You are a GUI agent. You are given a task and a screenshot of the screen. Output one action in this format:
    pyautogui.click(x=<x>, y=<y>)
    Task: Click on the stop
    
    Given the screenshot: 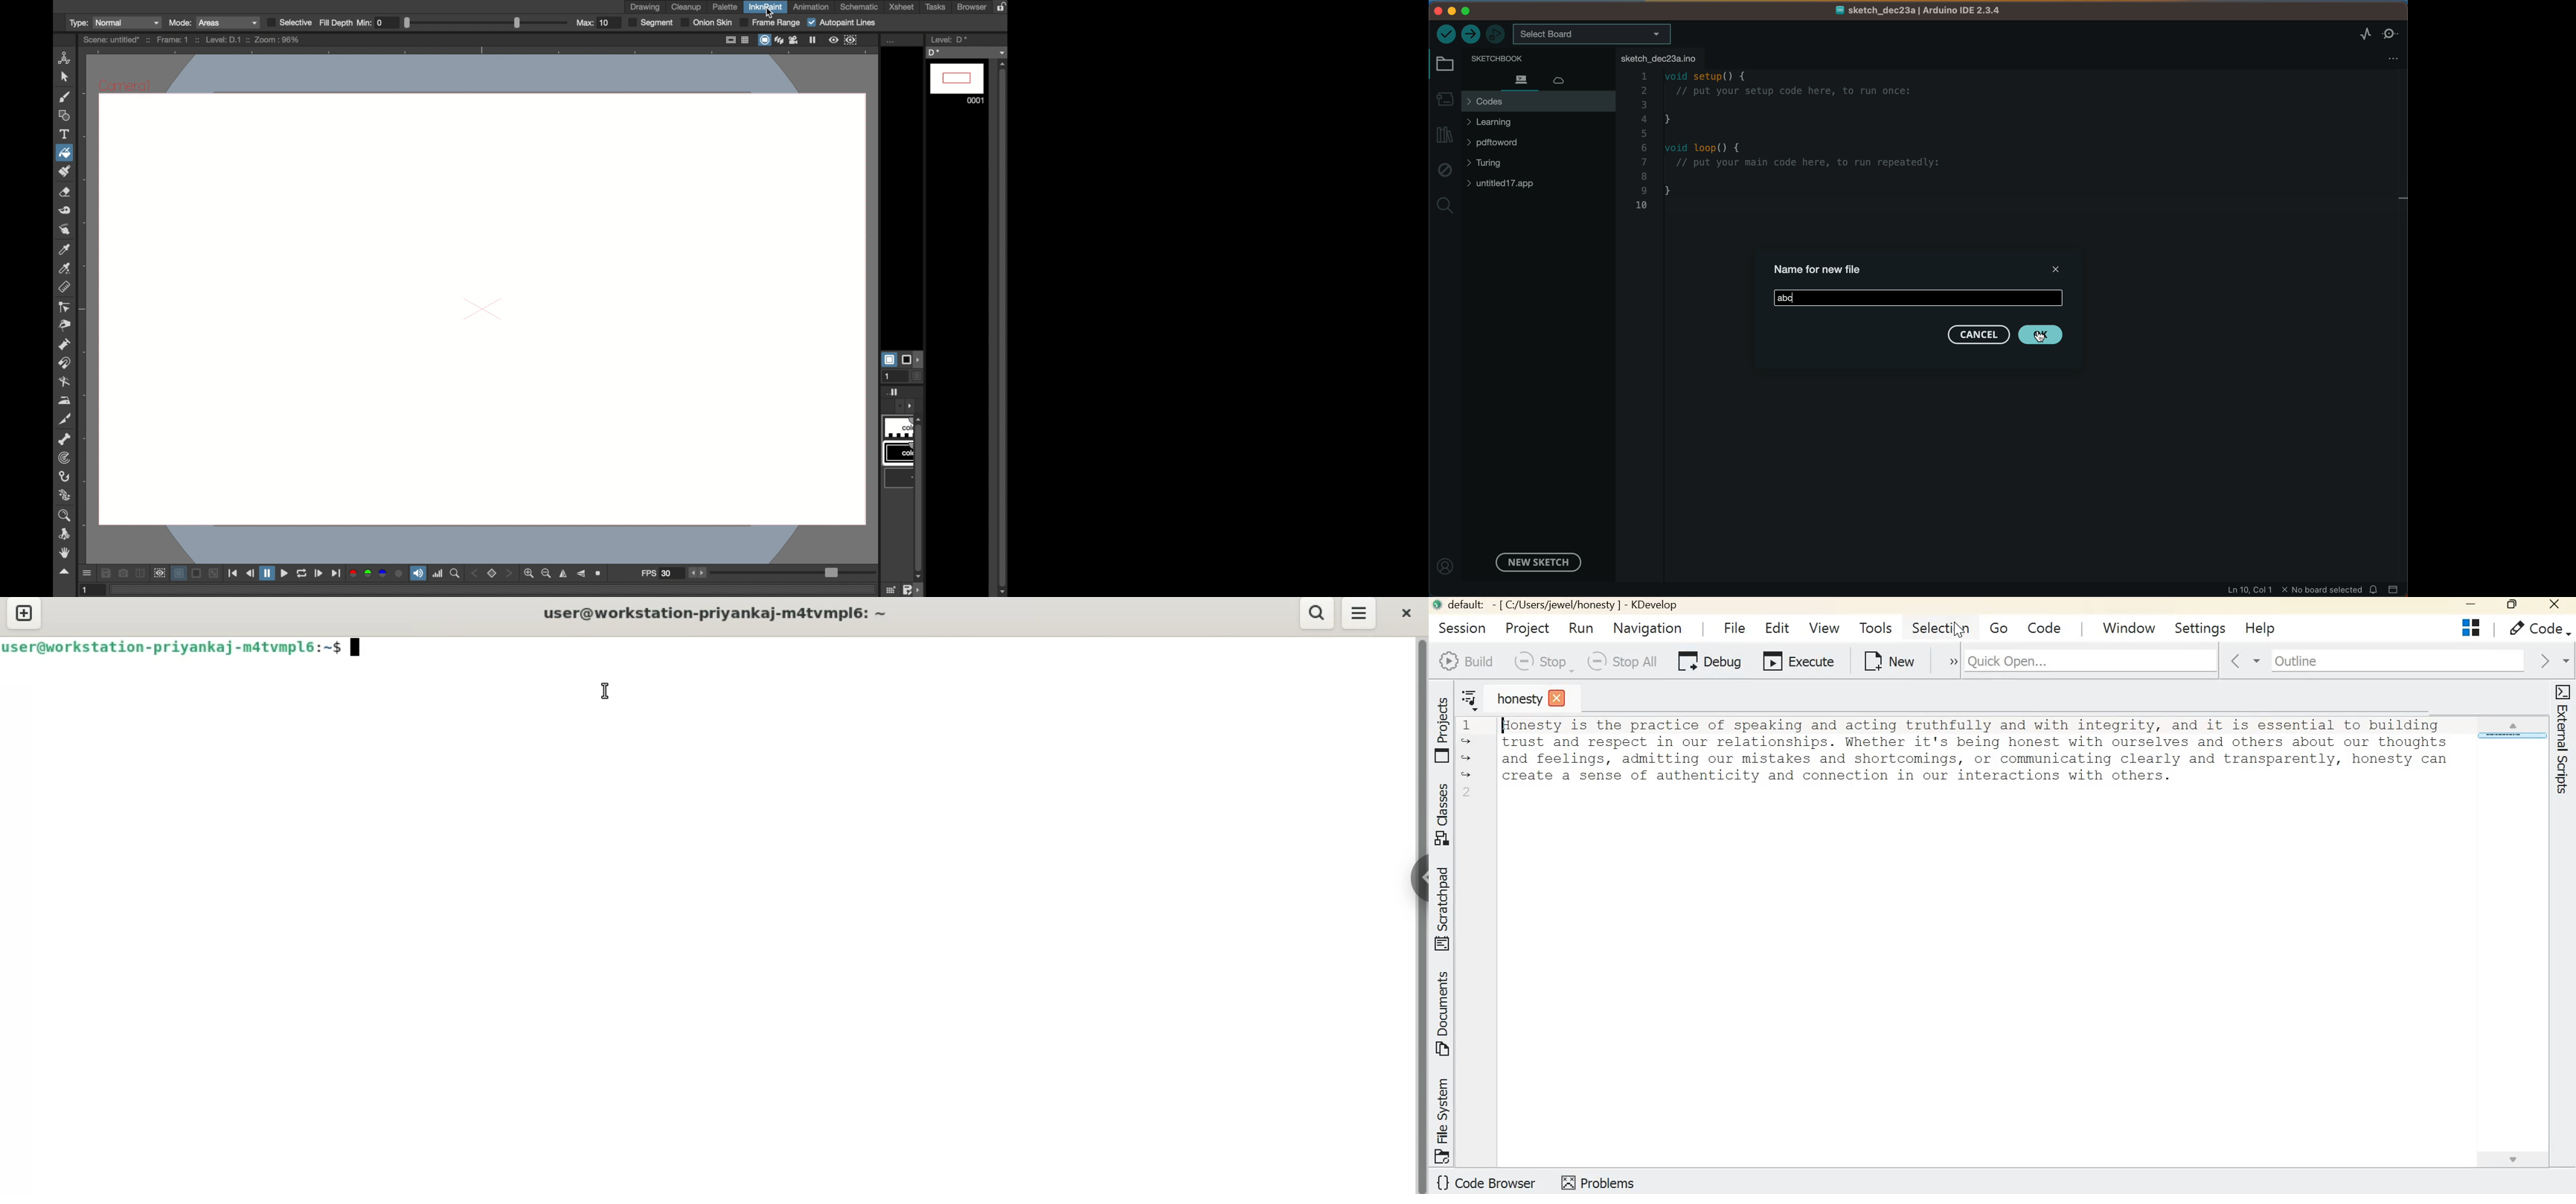 What is the action you would take?
    pyautogui.click(x=491, y=574)
    